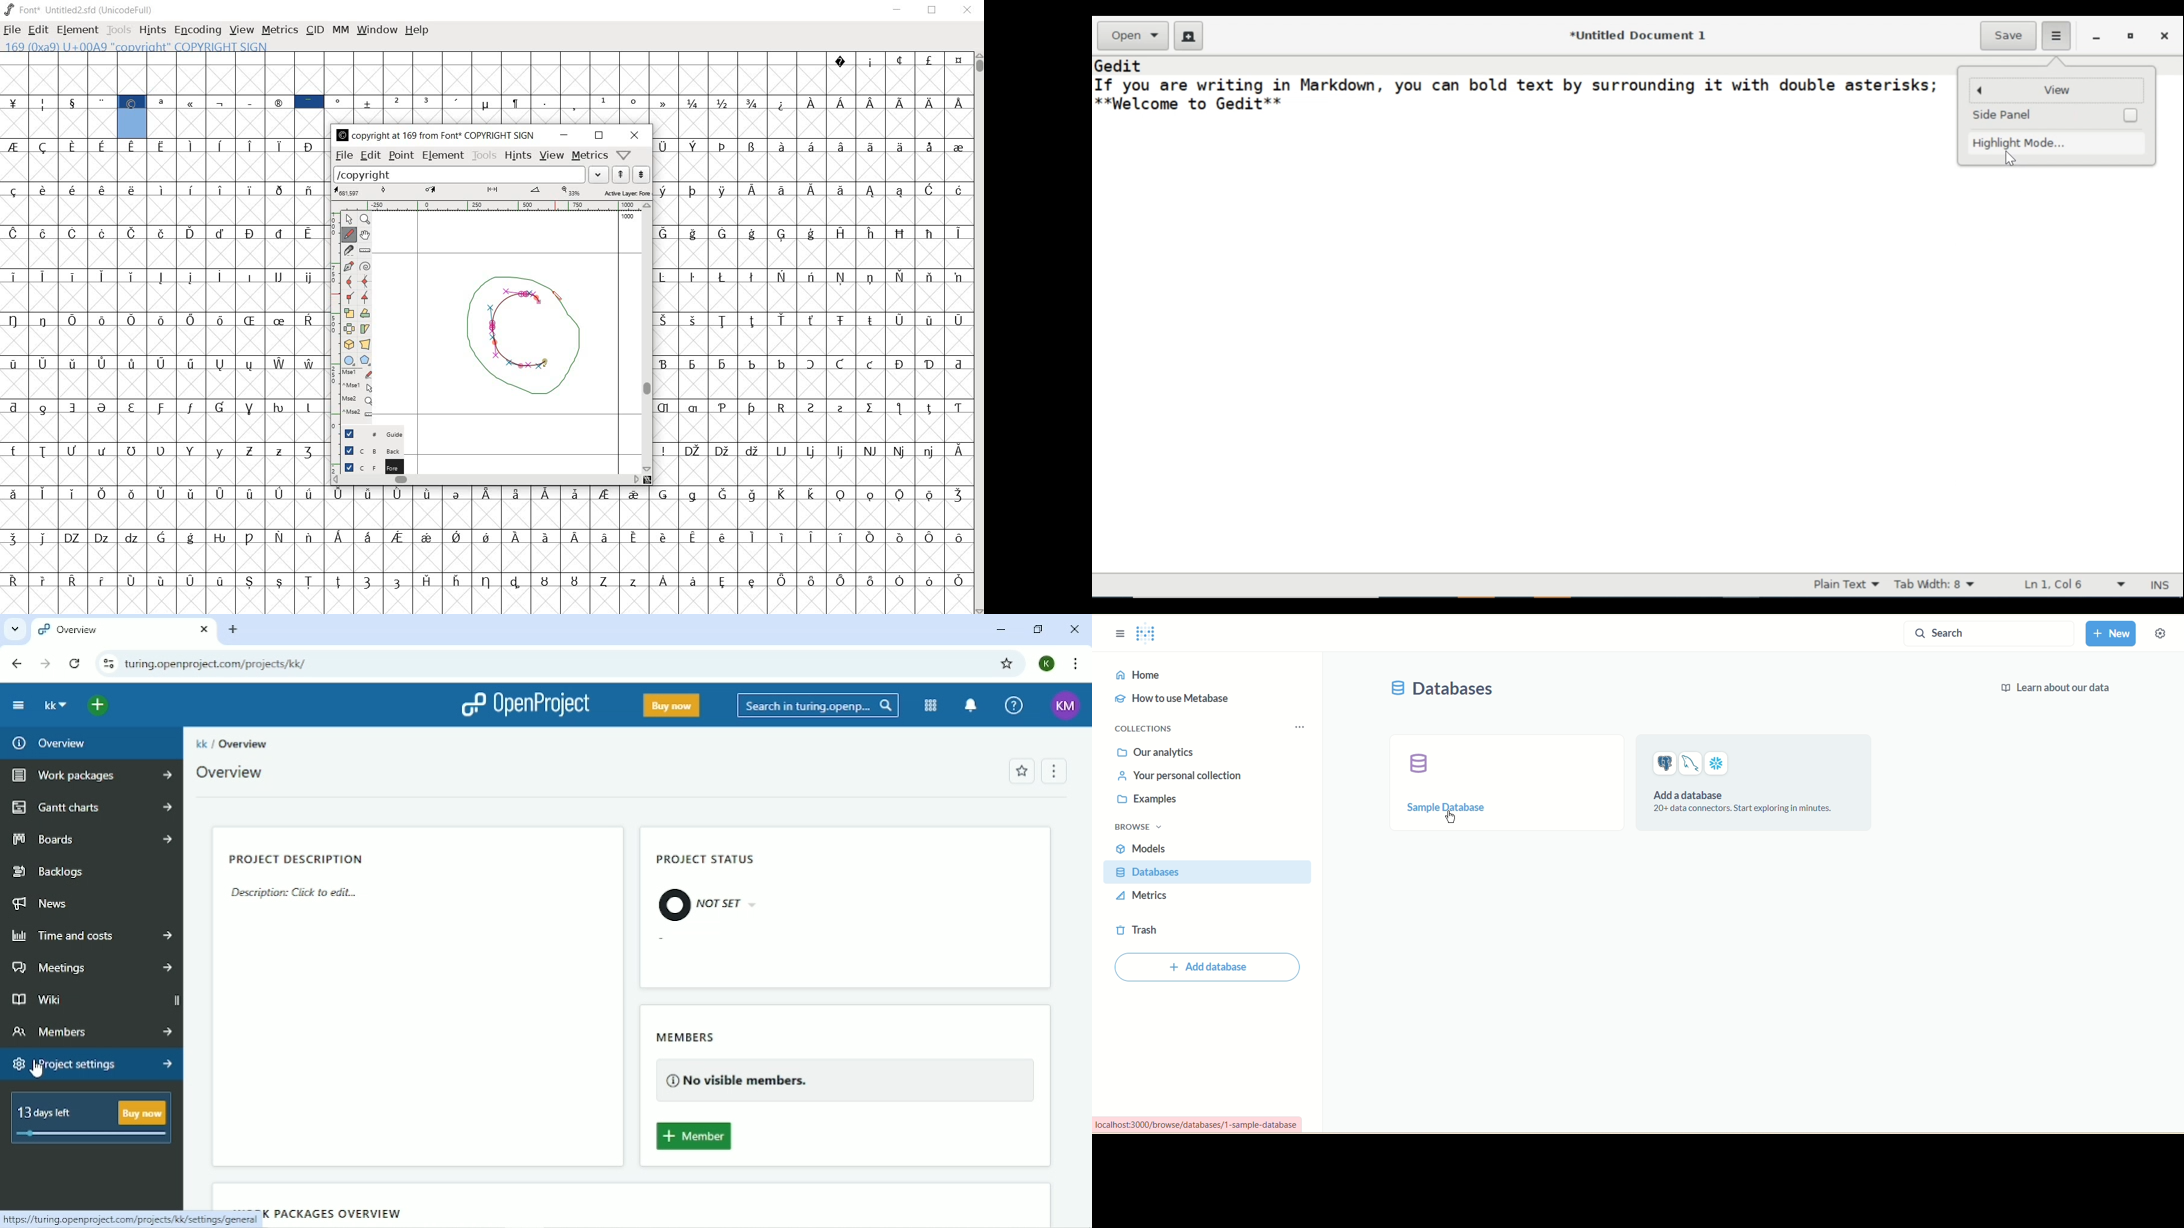  I want to click on Bookmark this tab, so click(1007, 663).